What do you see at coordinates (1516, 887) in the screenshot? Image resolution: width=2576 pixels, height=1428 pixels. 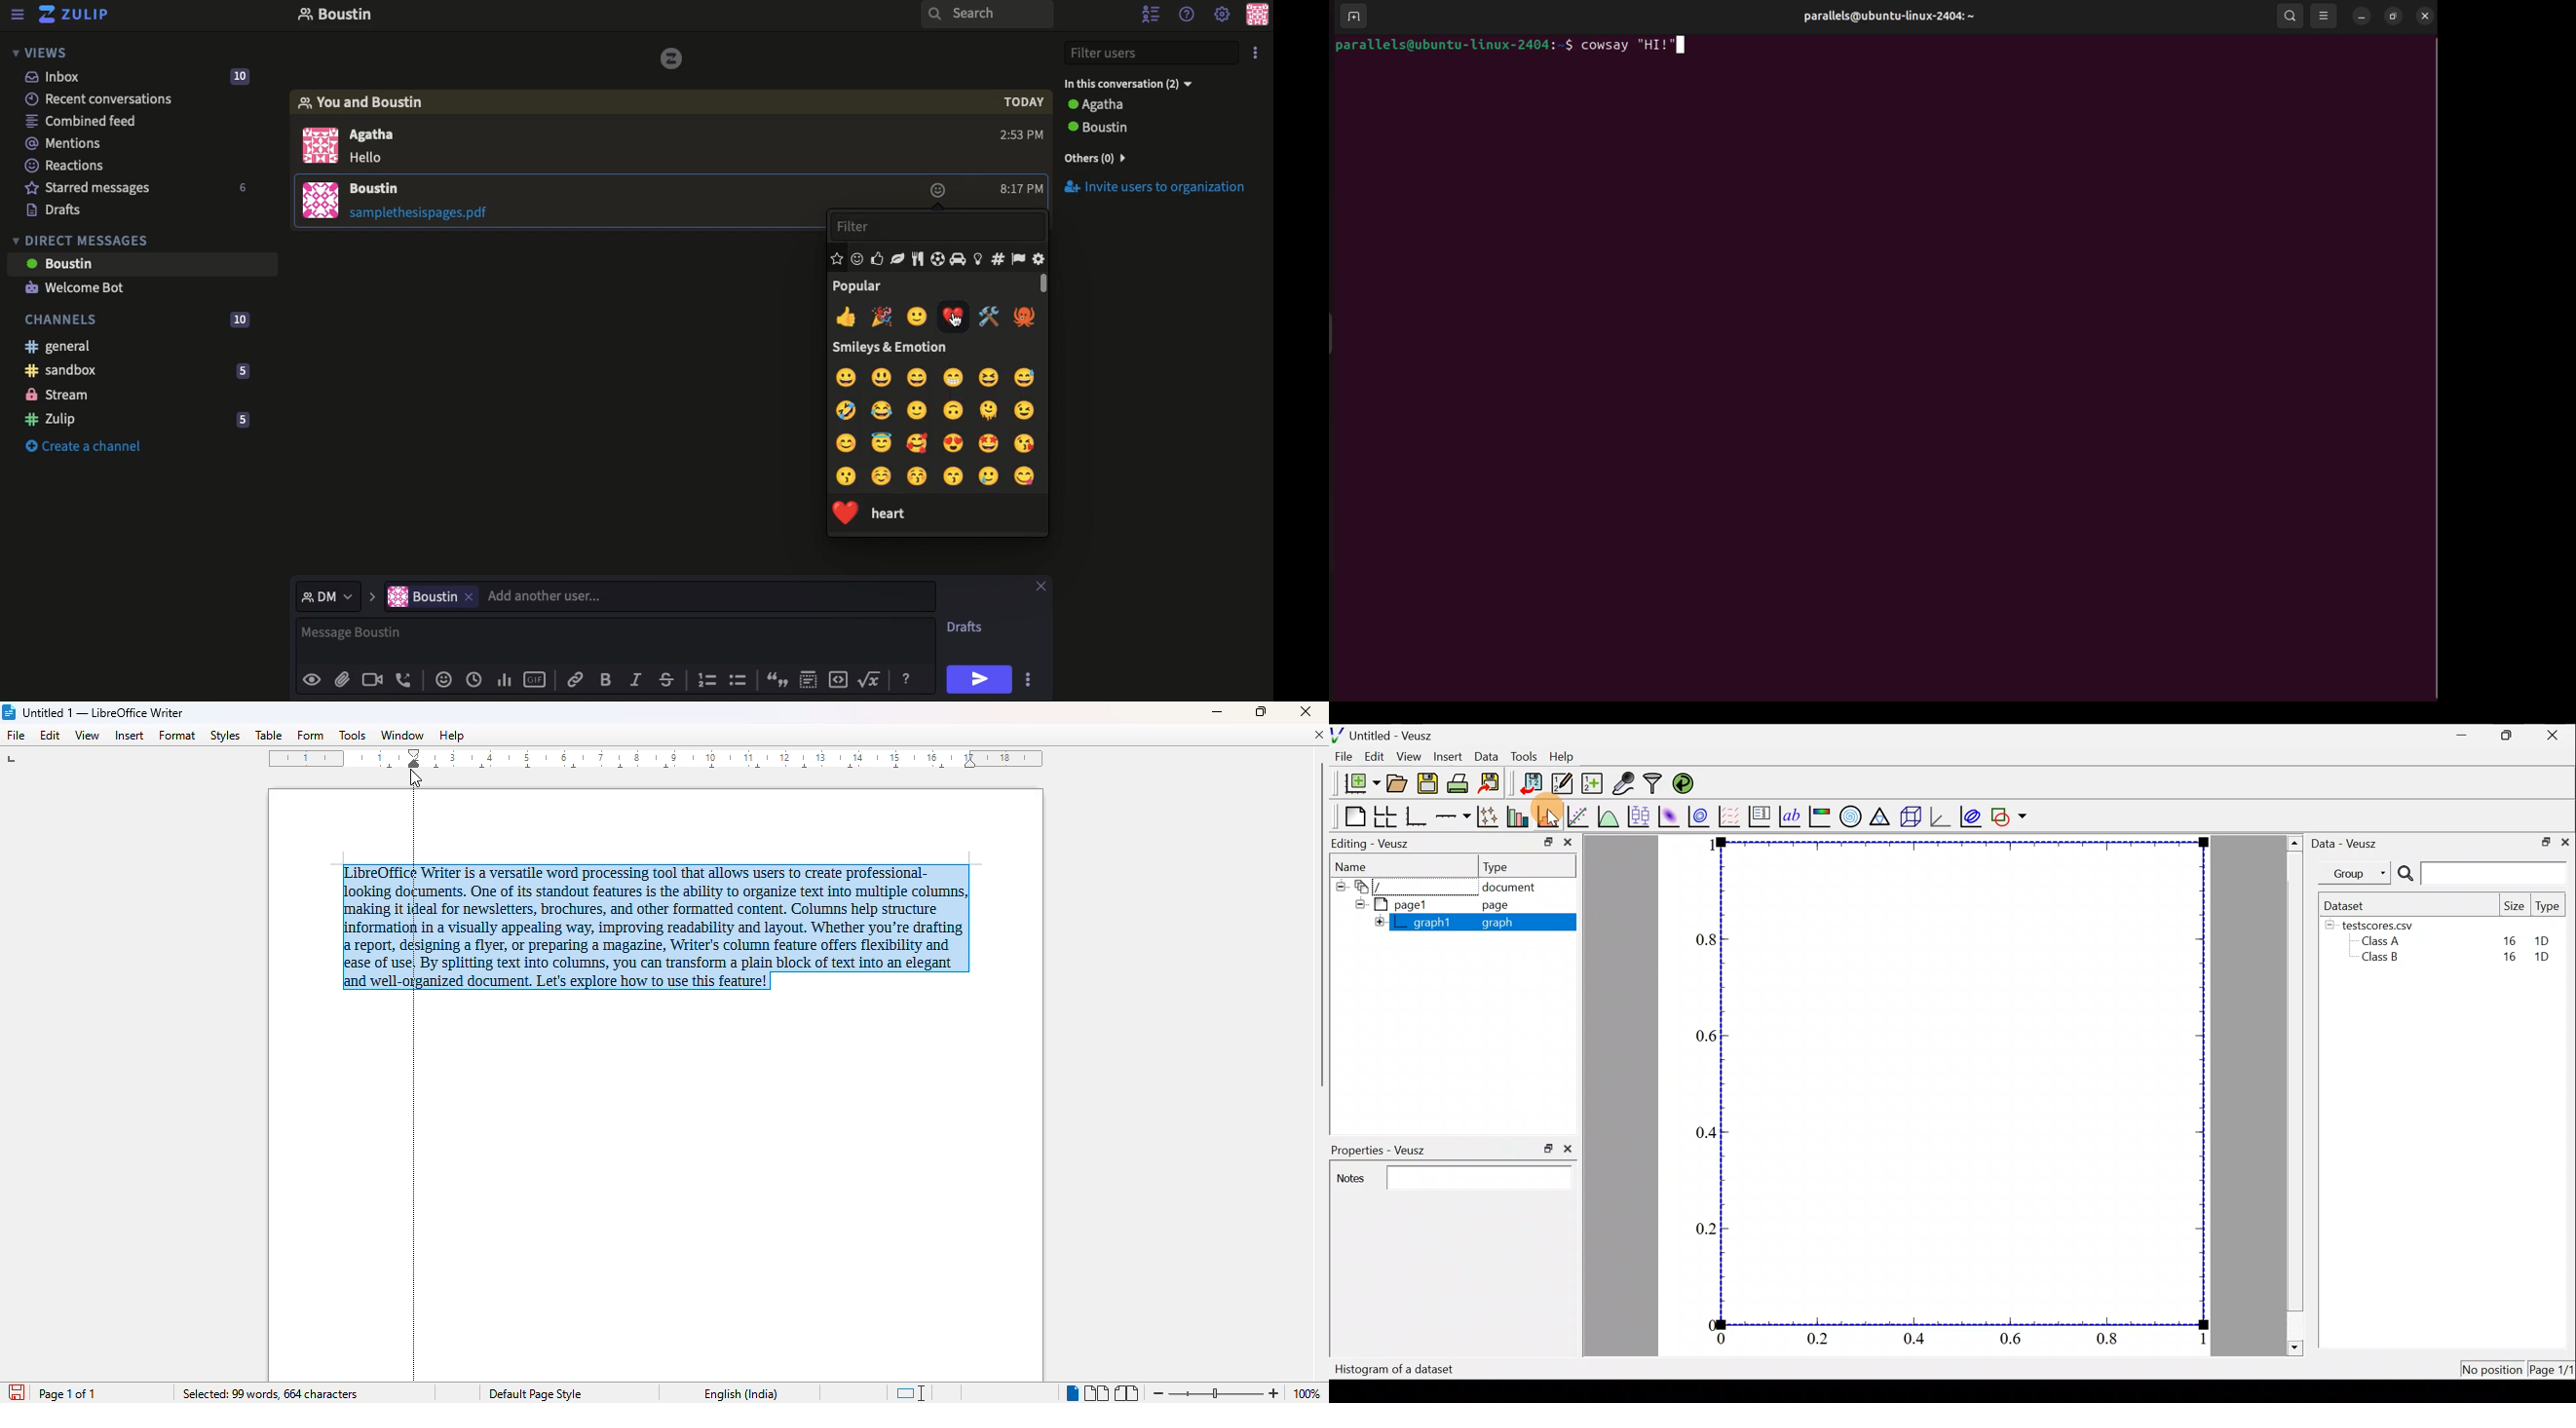 I see `document` at bounding box center [1516, 887].